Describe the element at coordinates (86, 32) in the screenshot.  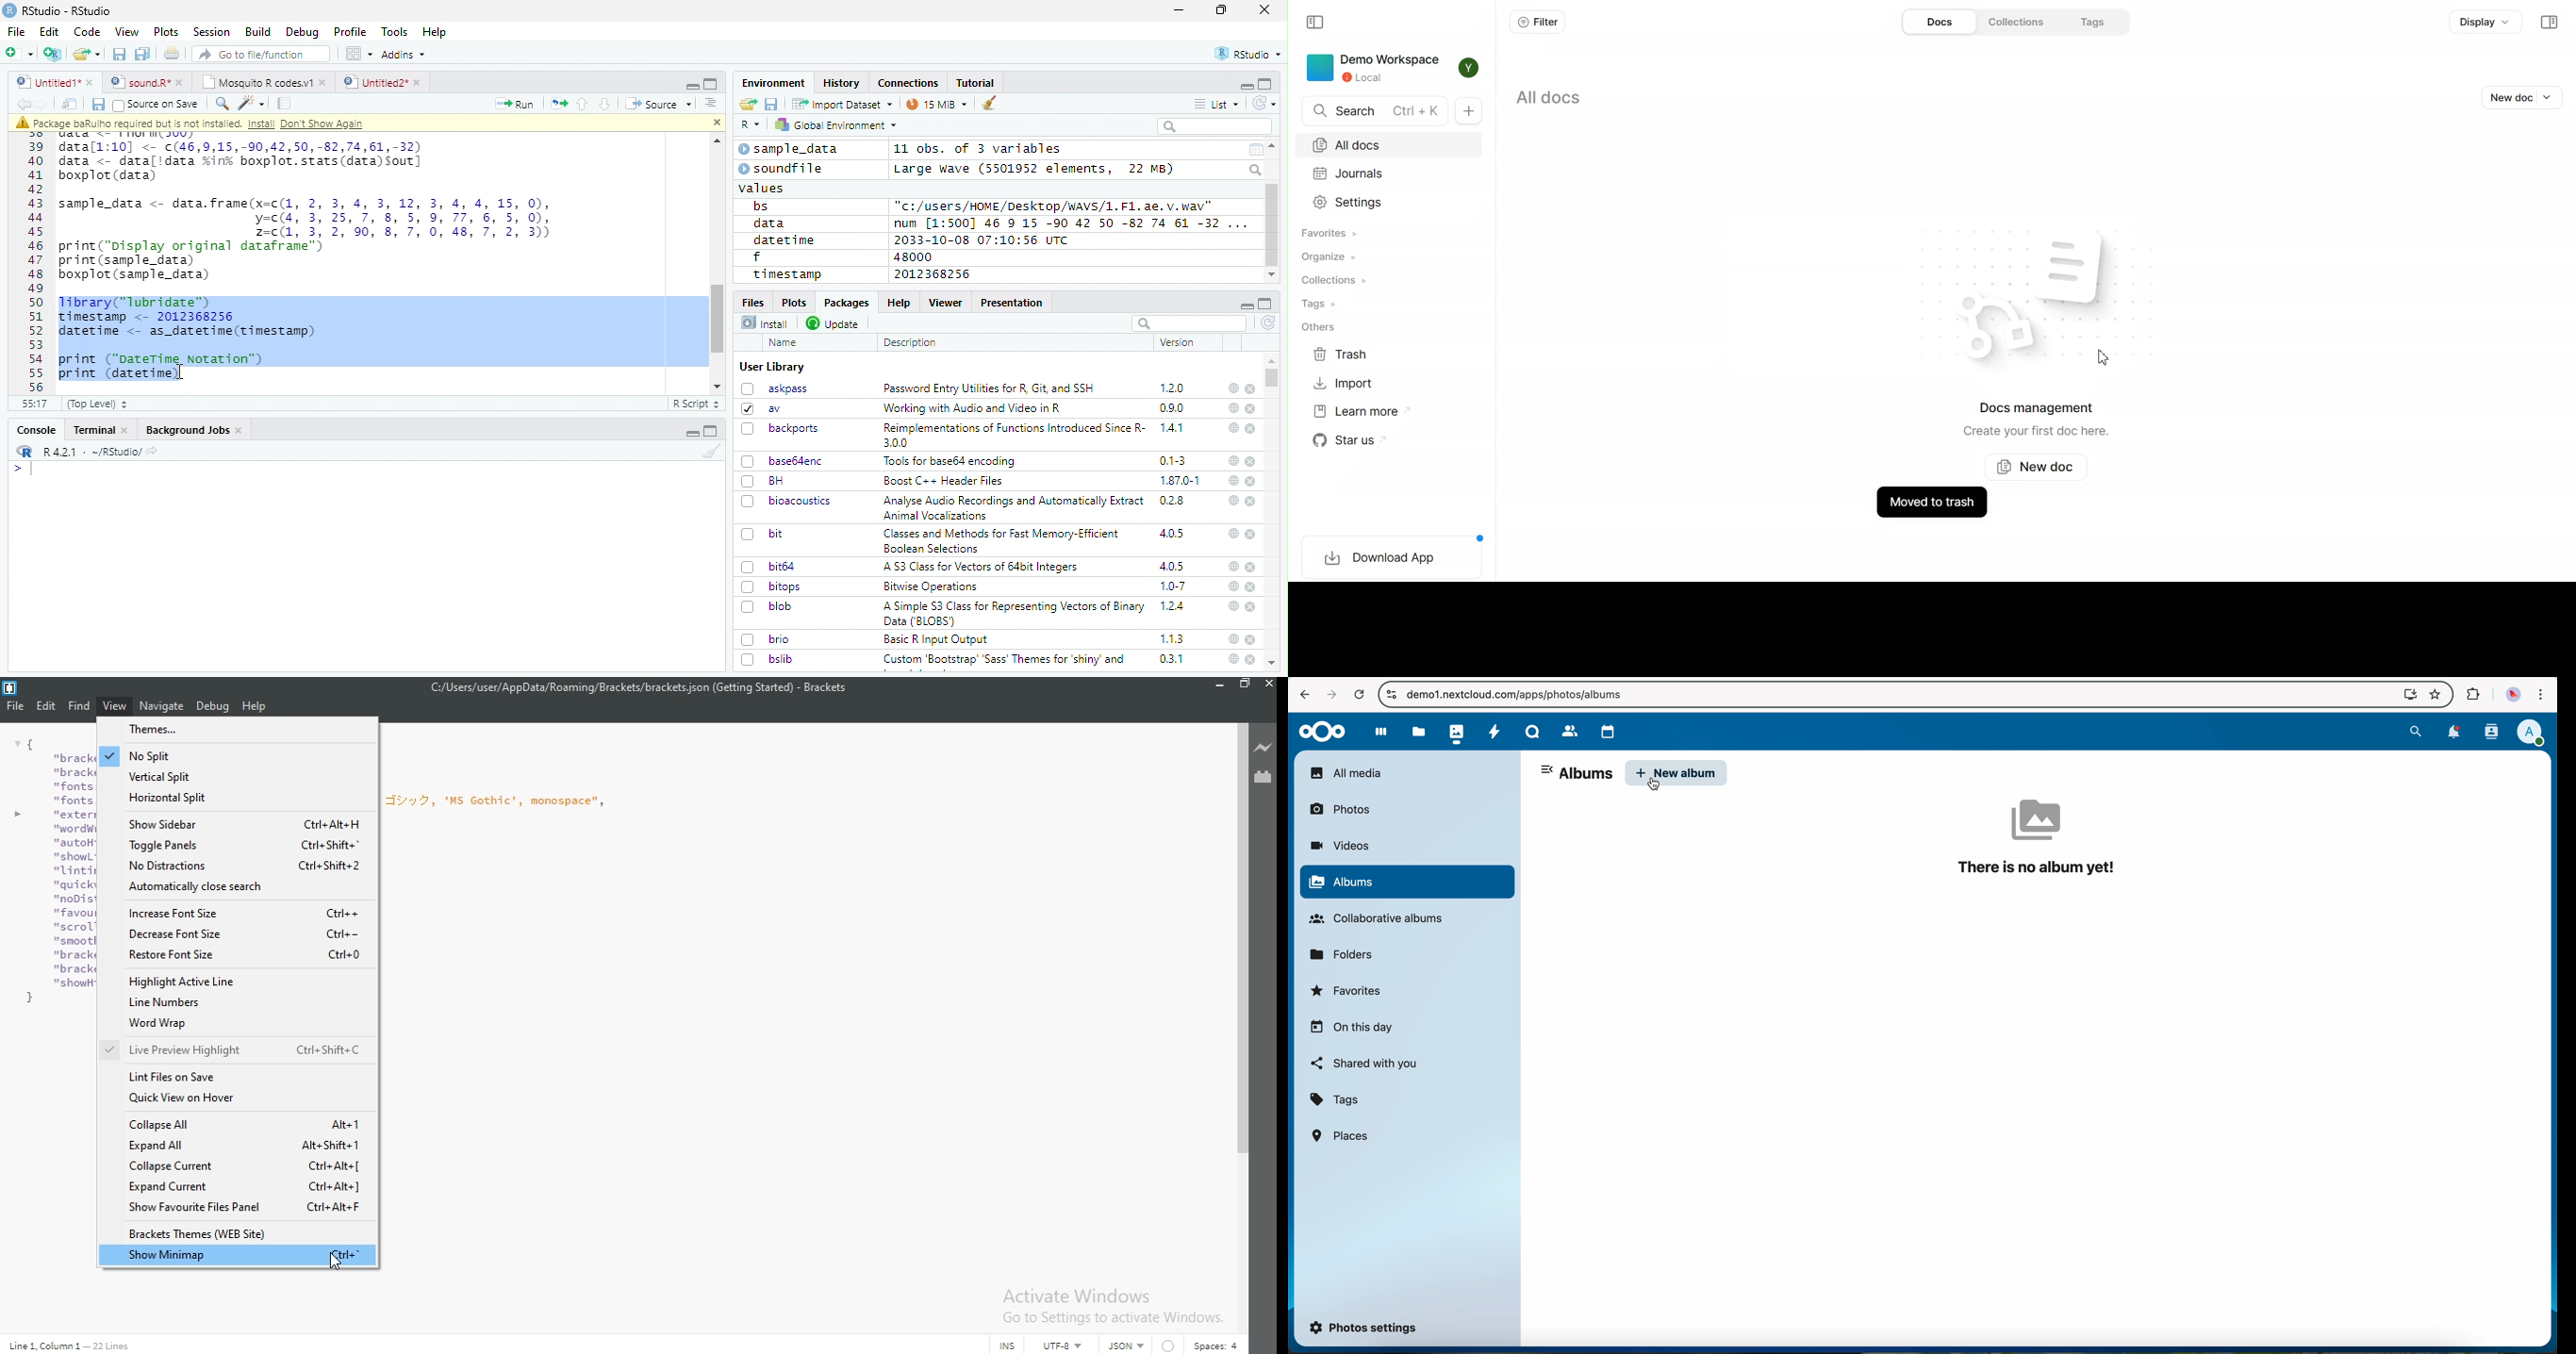
I see `Code` at that location.